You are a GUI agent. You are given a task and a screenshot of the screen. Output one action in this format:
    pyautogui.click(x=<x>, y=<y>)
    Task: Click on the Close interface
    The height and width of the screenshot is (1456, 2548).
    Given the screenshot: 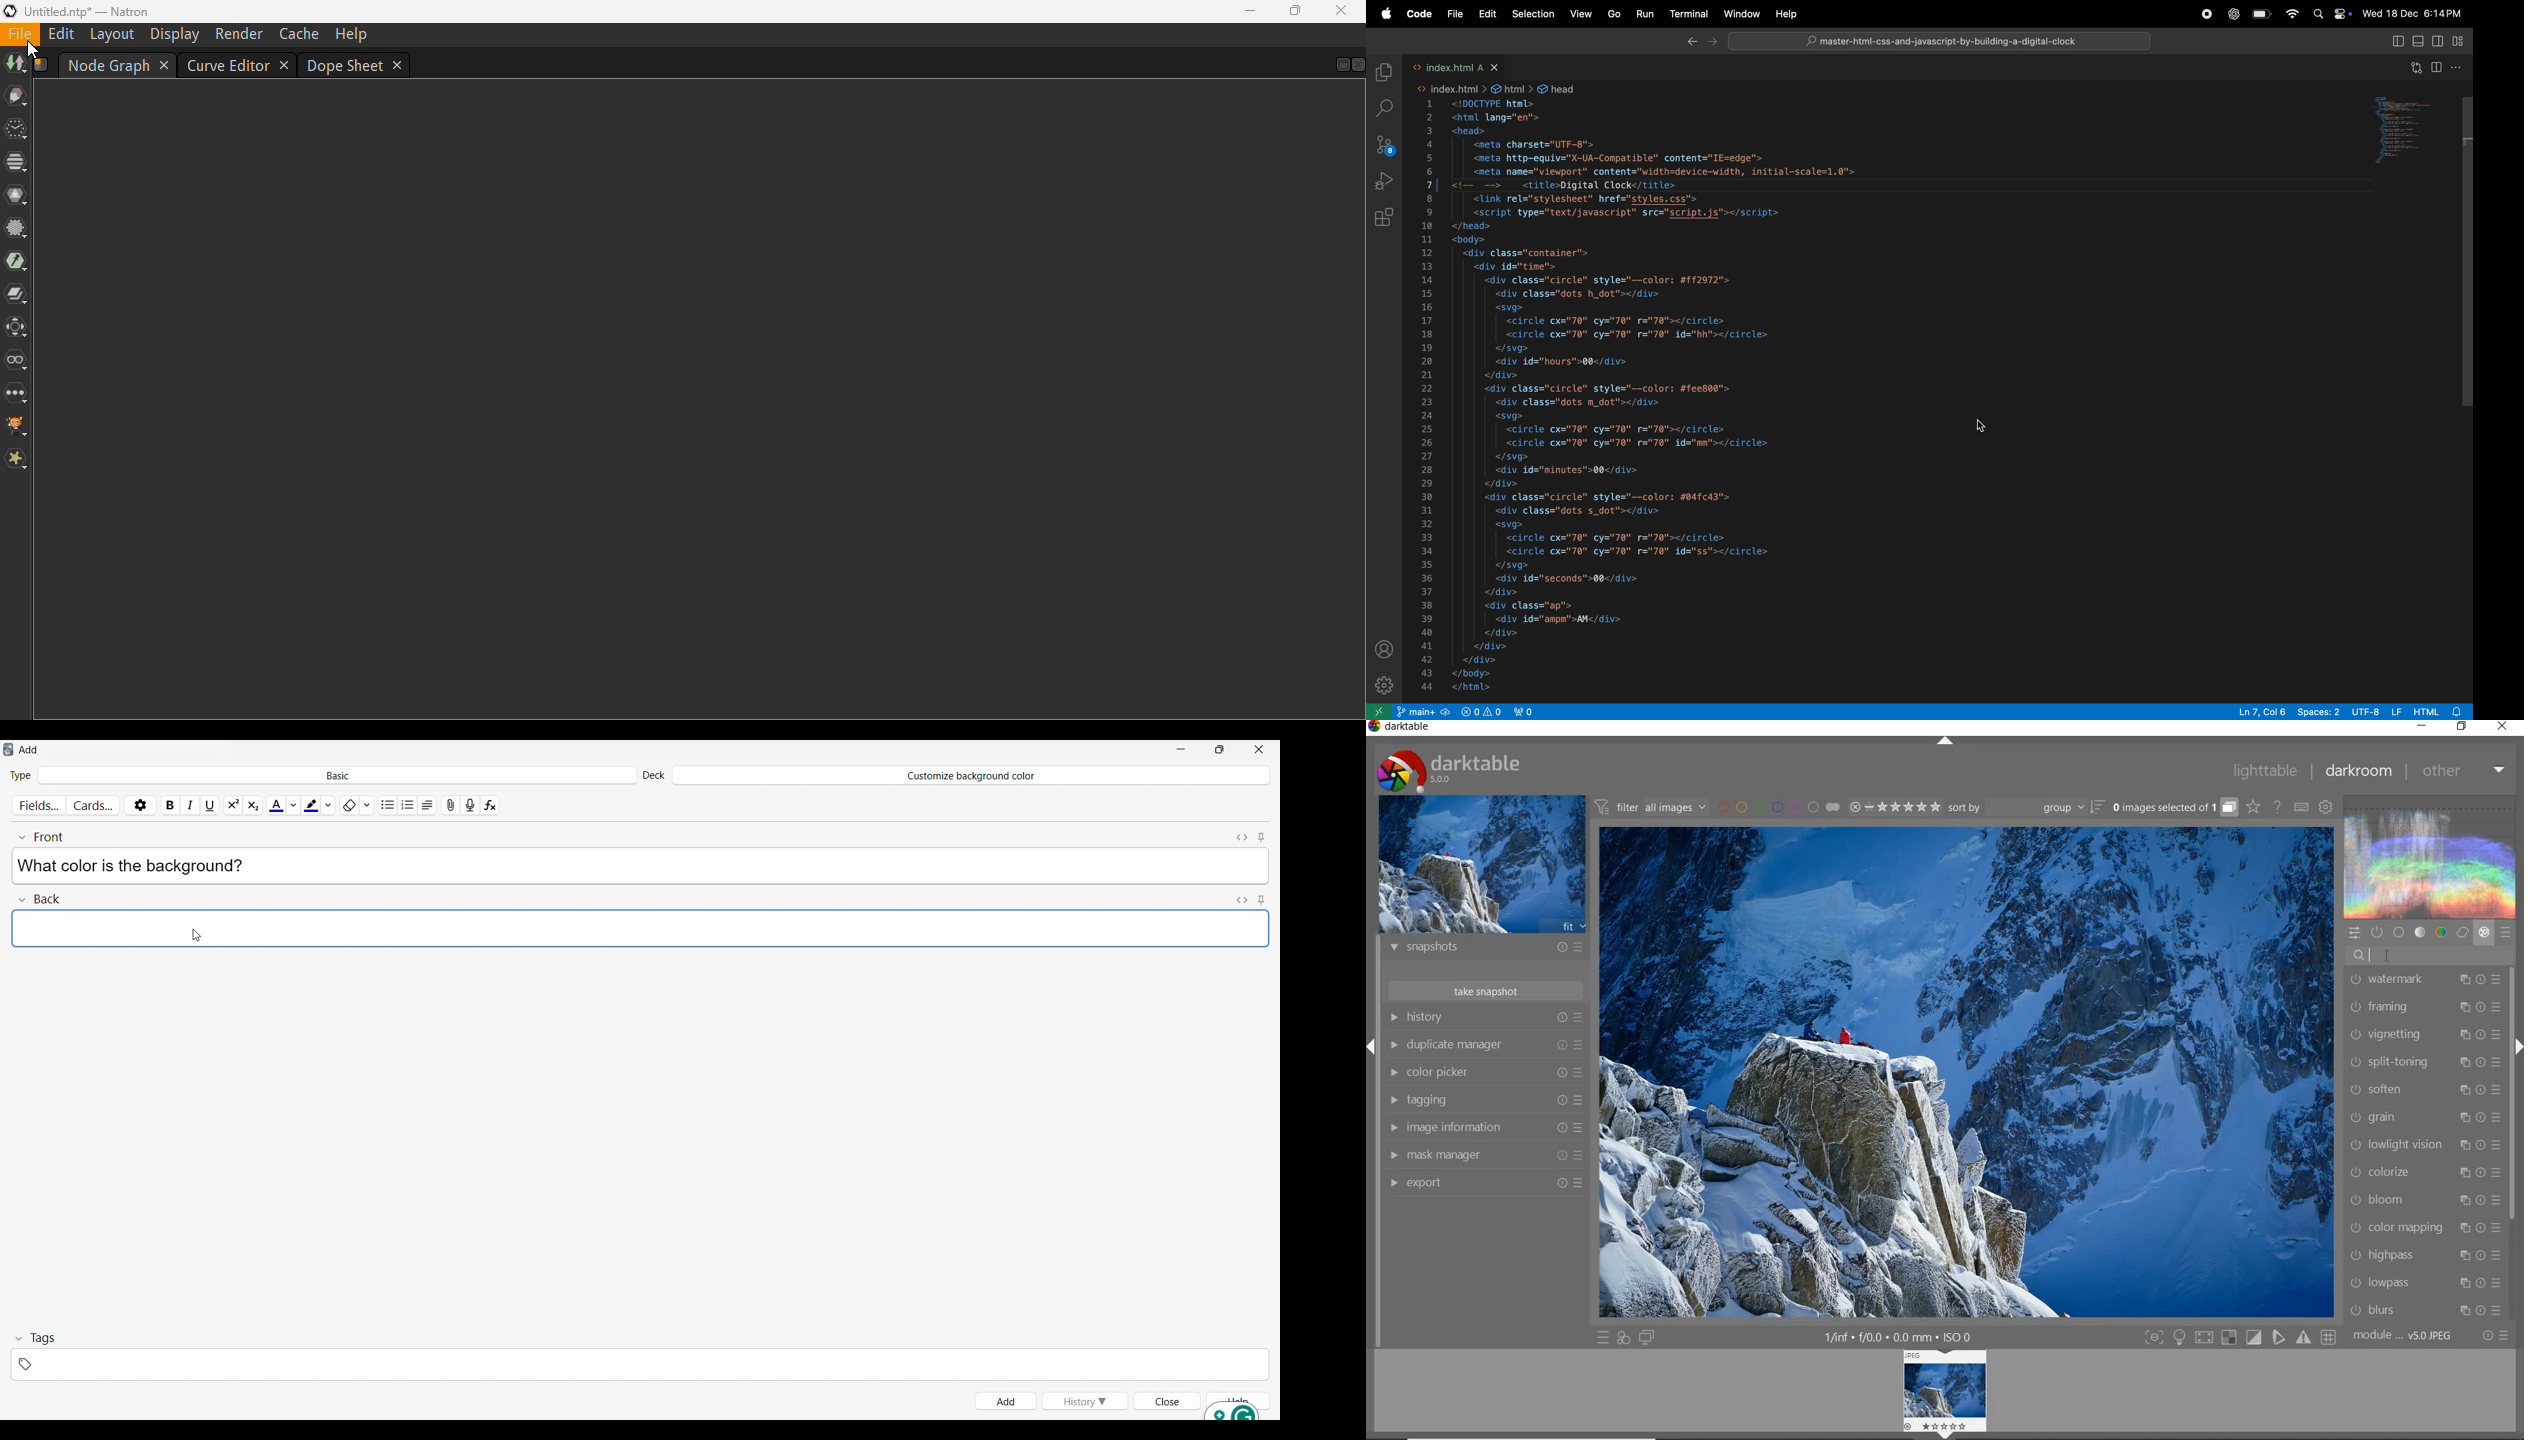 What is the action you would take?
    pyautogui.click(x=1259, y=749)
    